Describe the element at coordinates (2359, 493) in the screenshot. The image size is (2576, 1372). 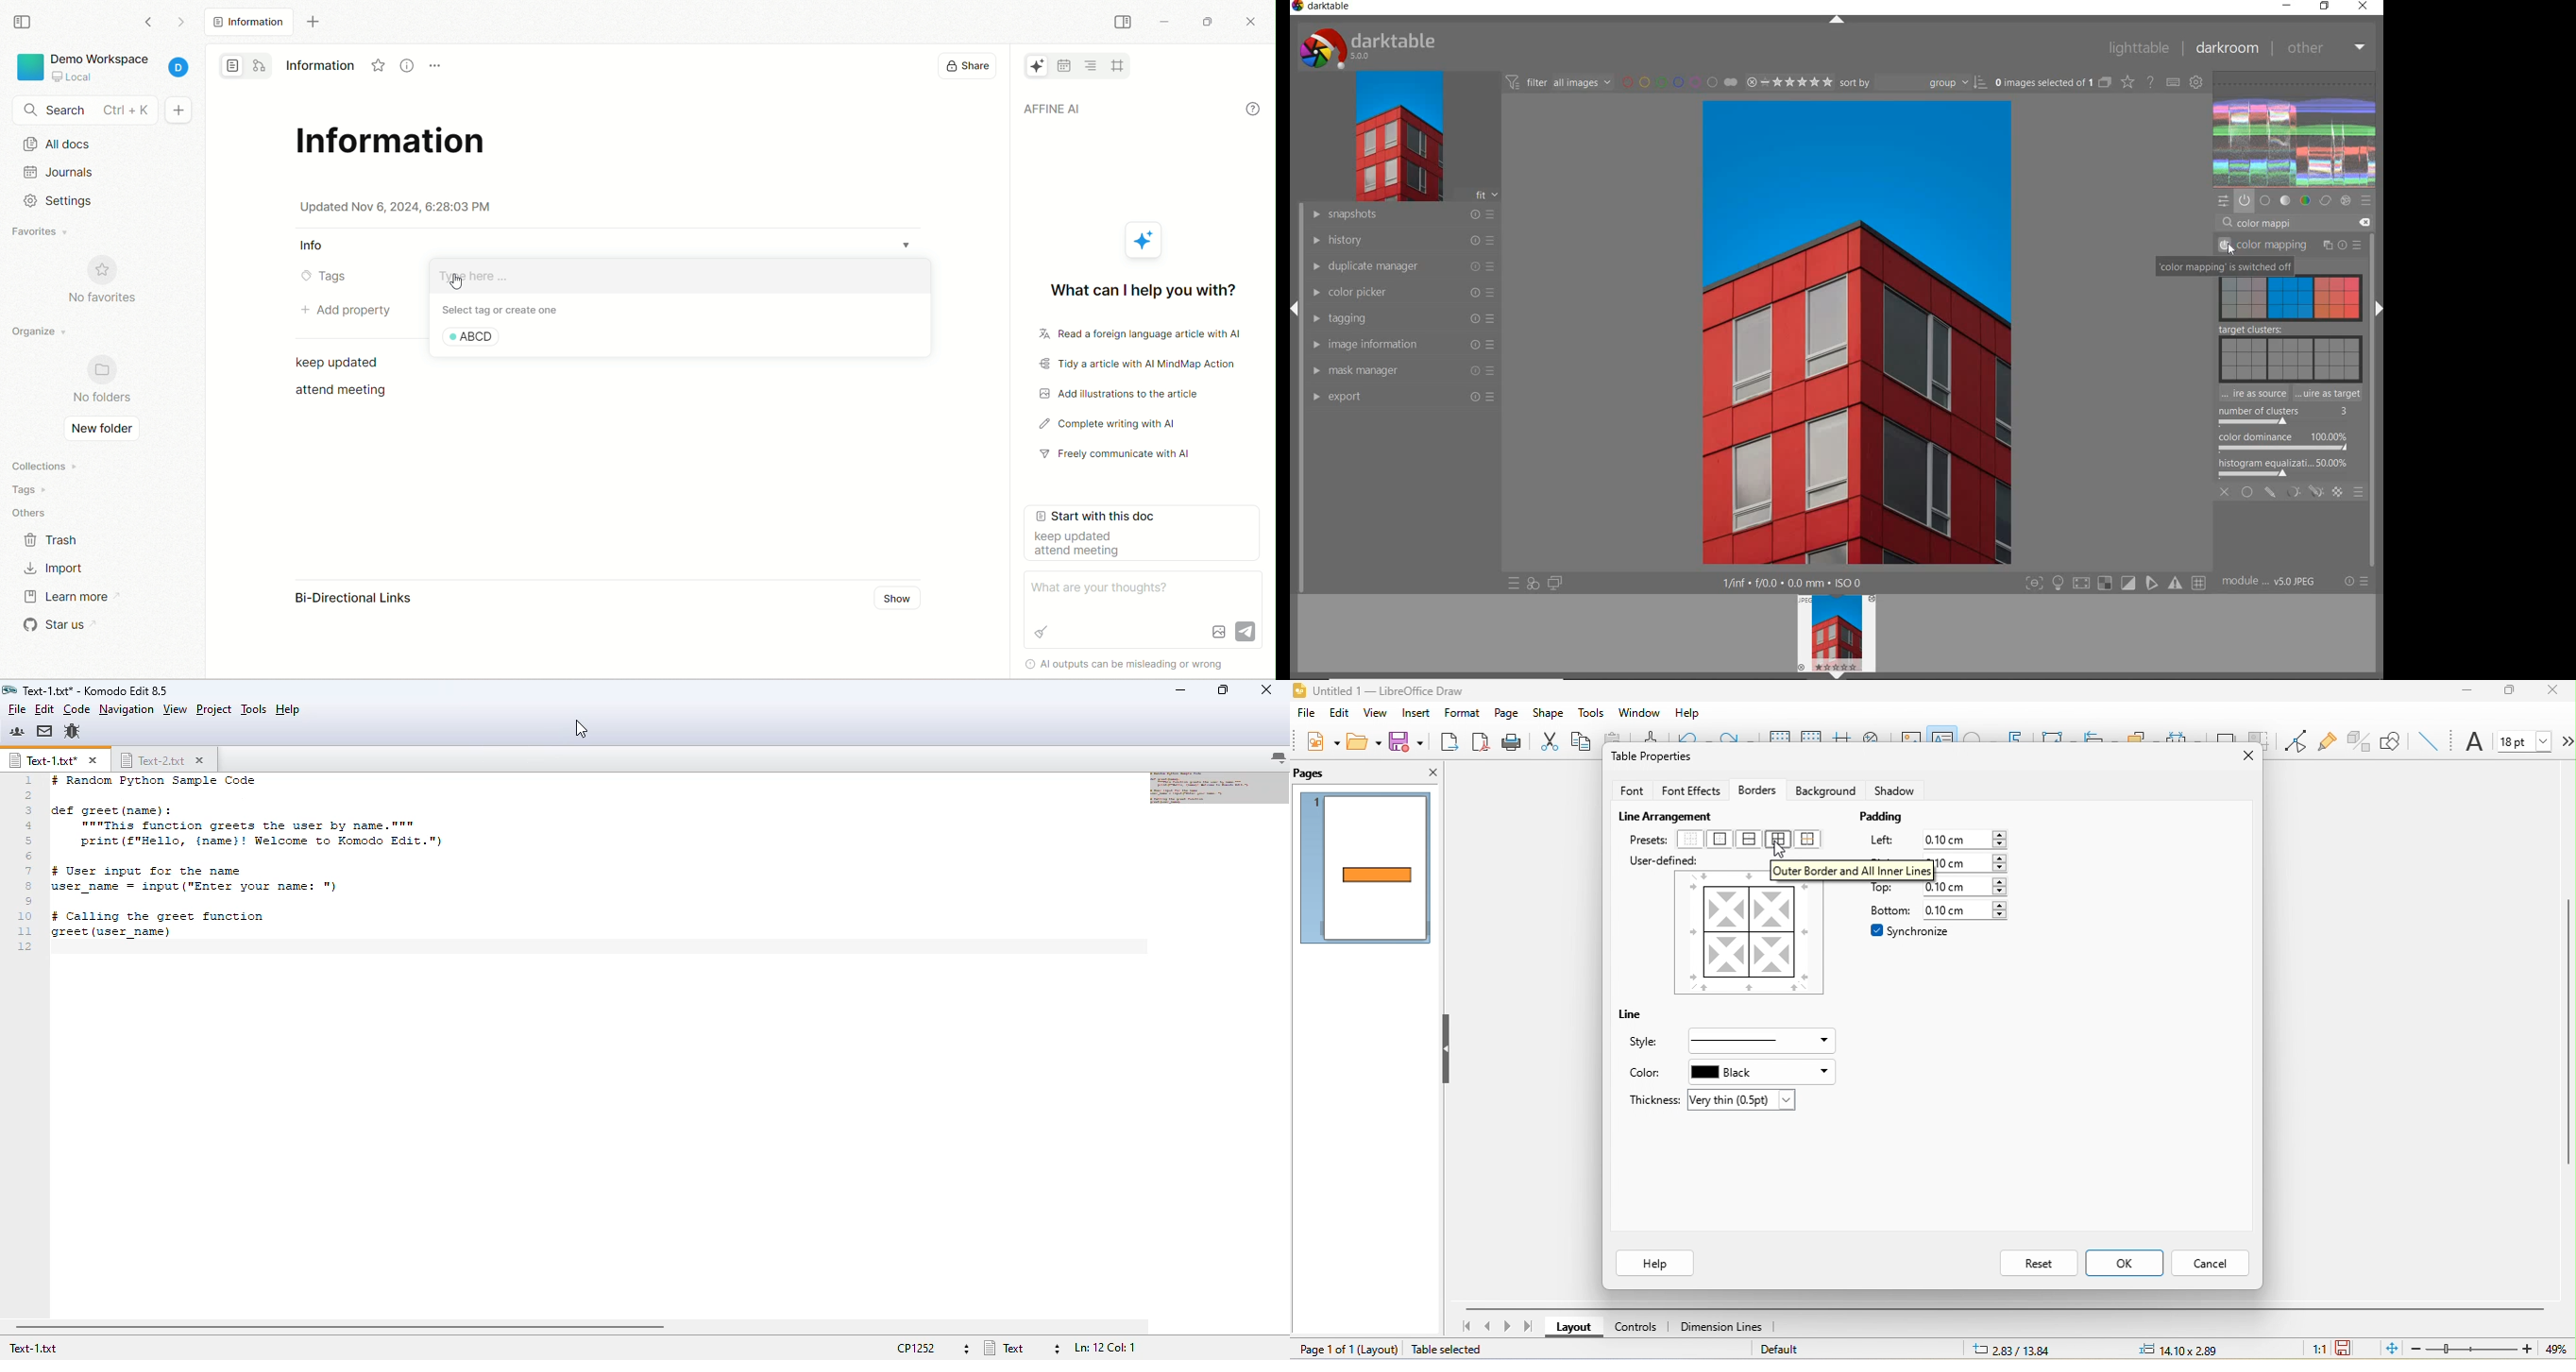
I see `BLENDING OPTIONS` at that location.